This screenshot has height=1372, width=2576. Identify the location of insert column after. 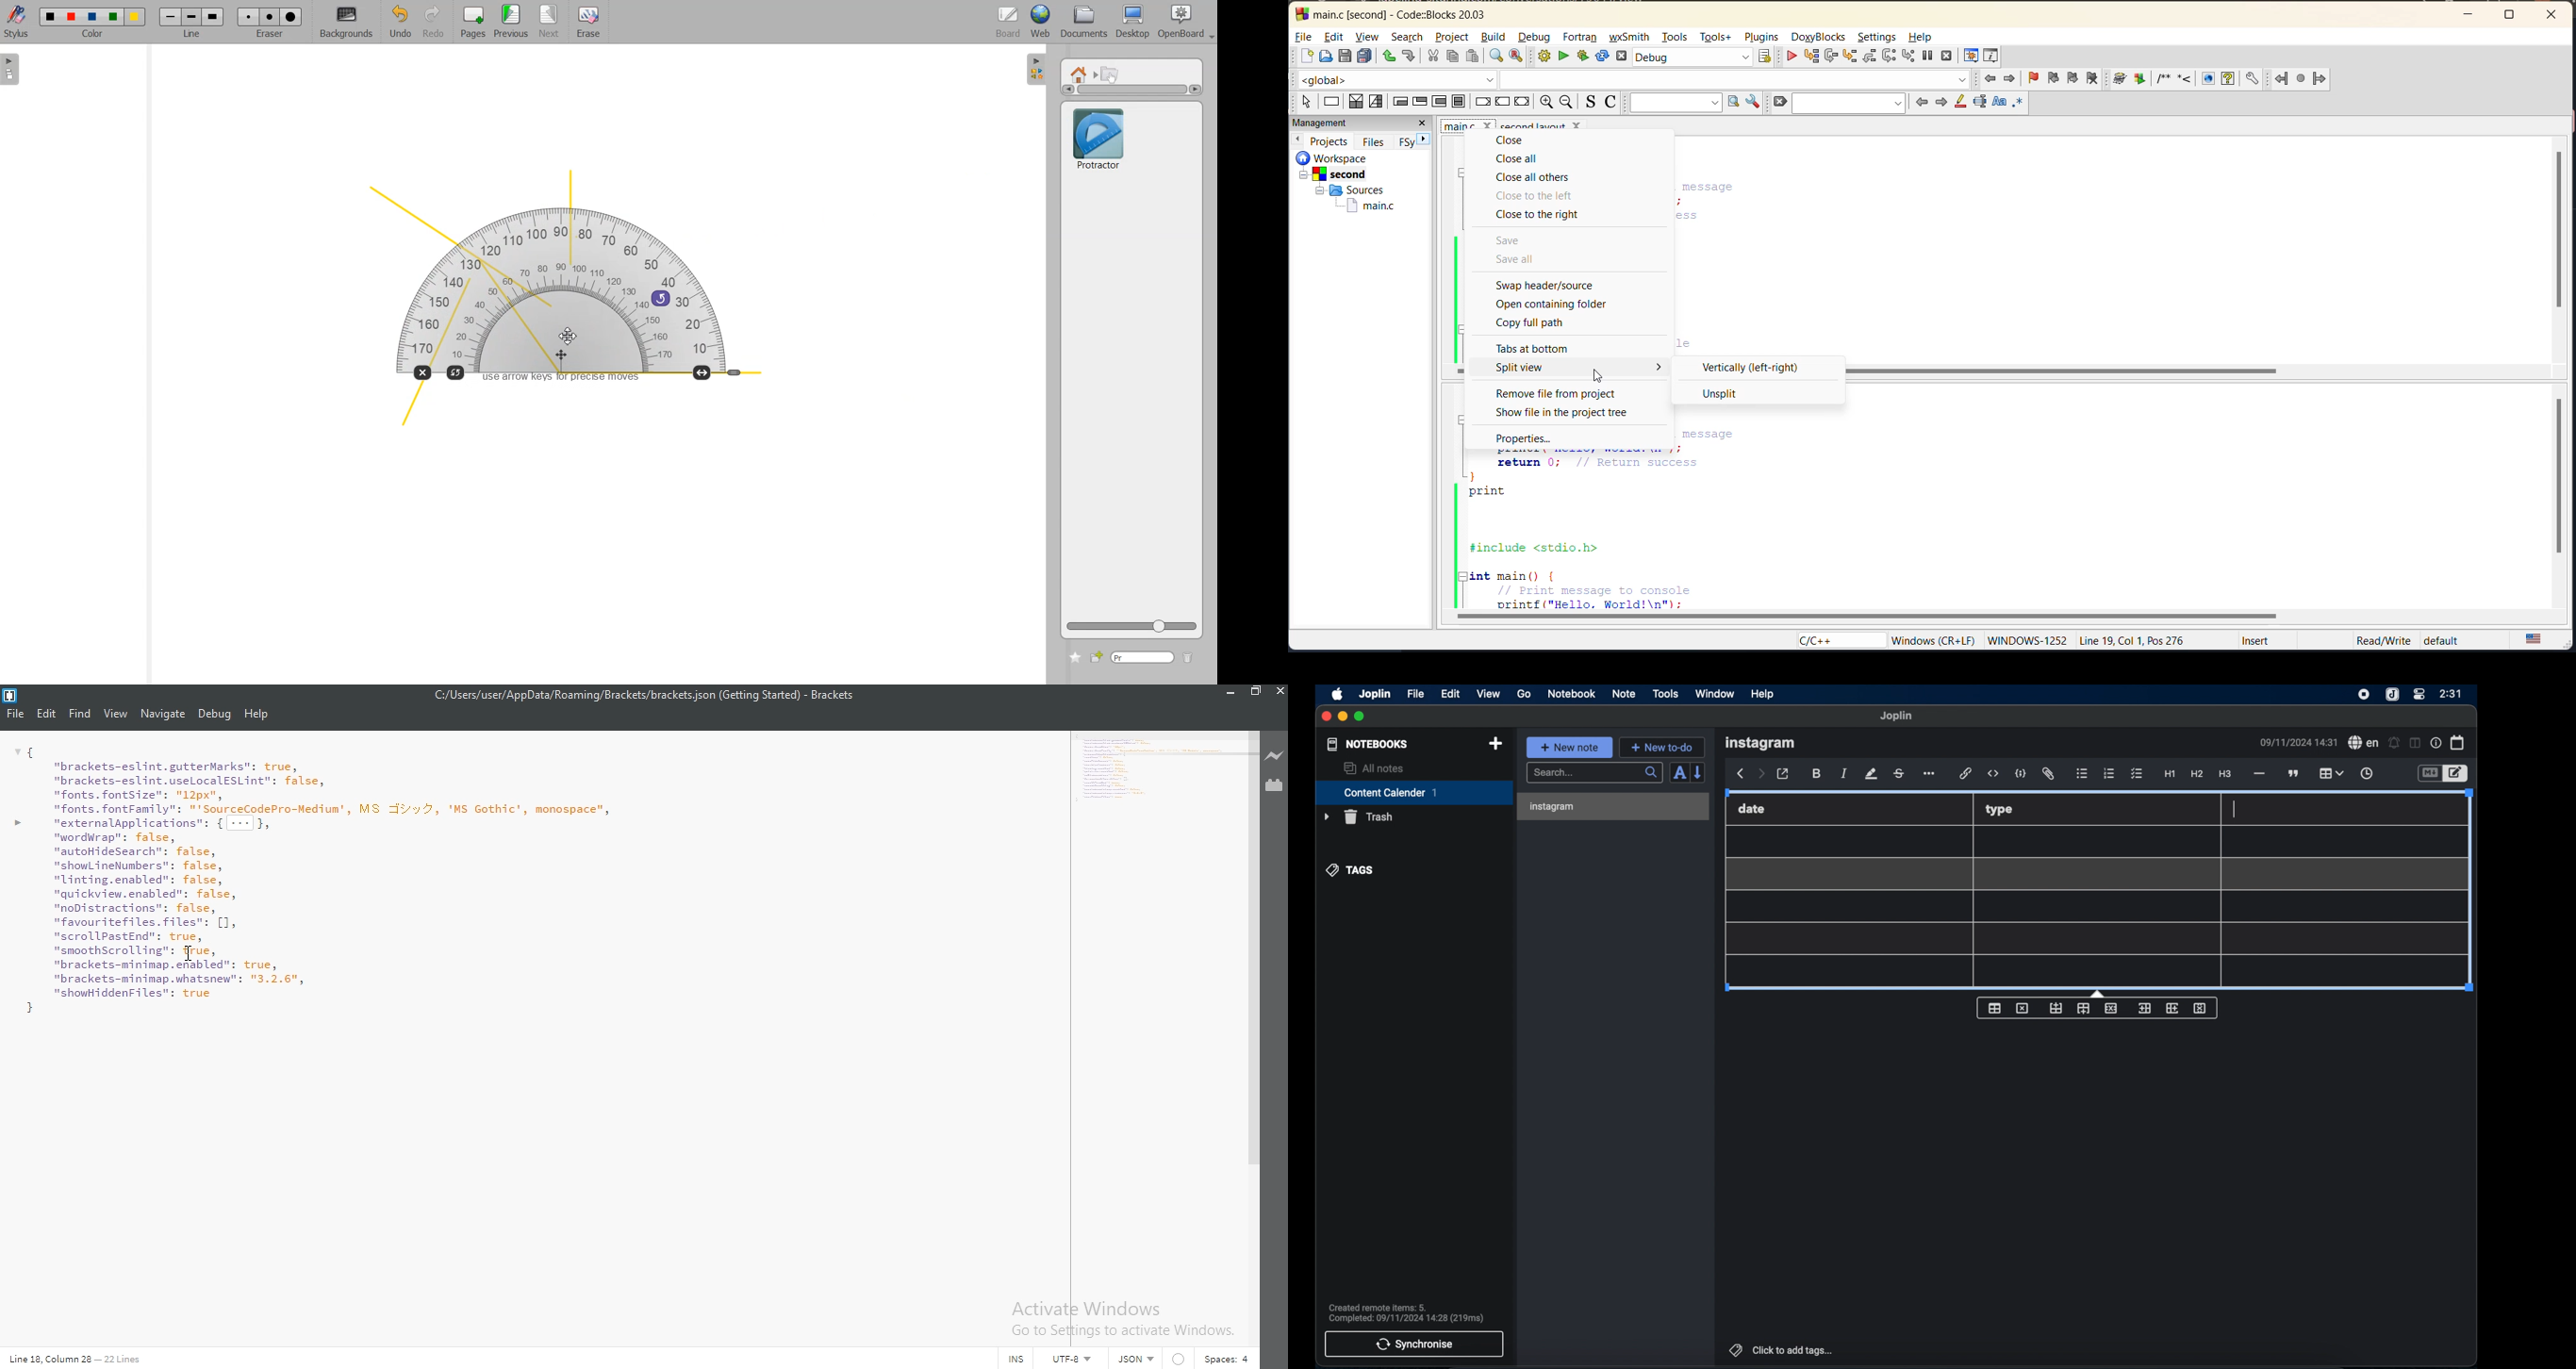
(2172, 1008).